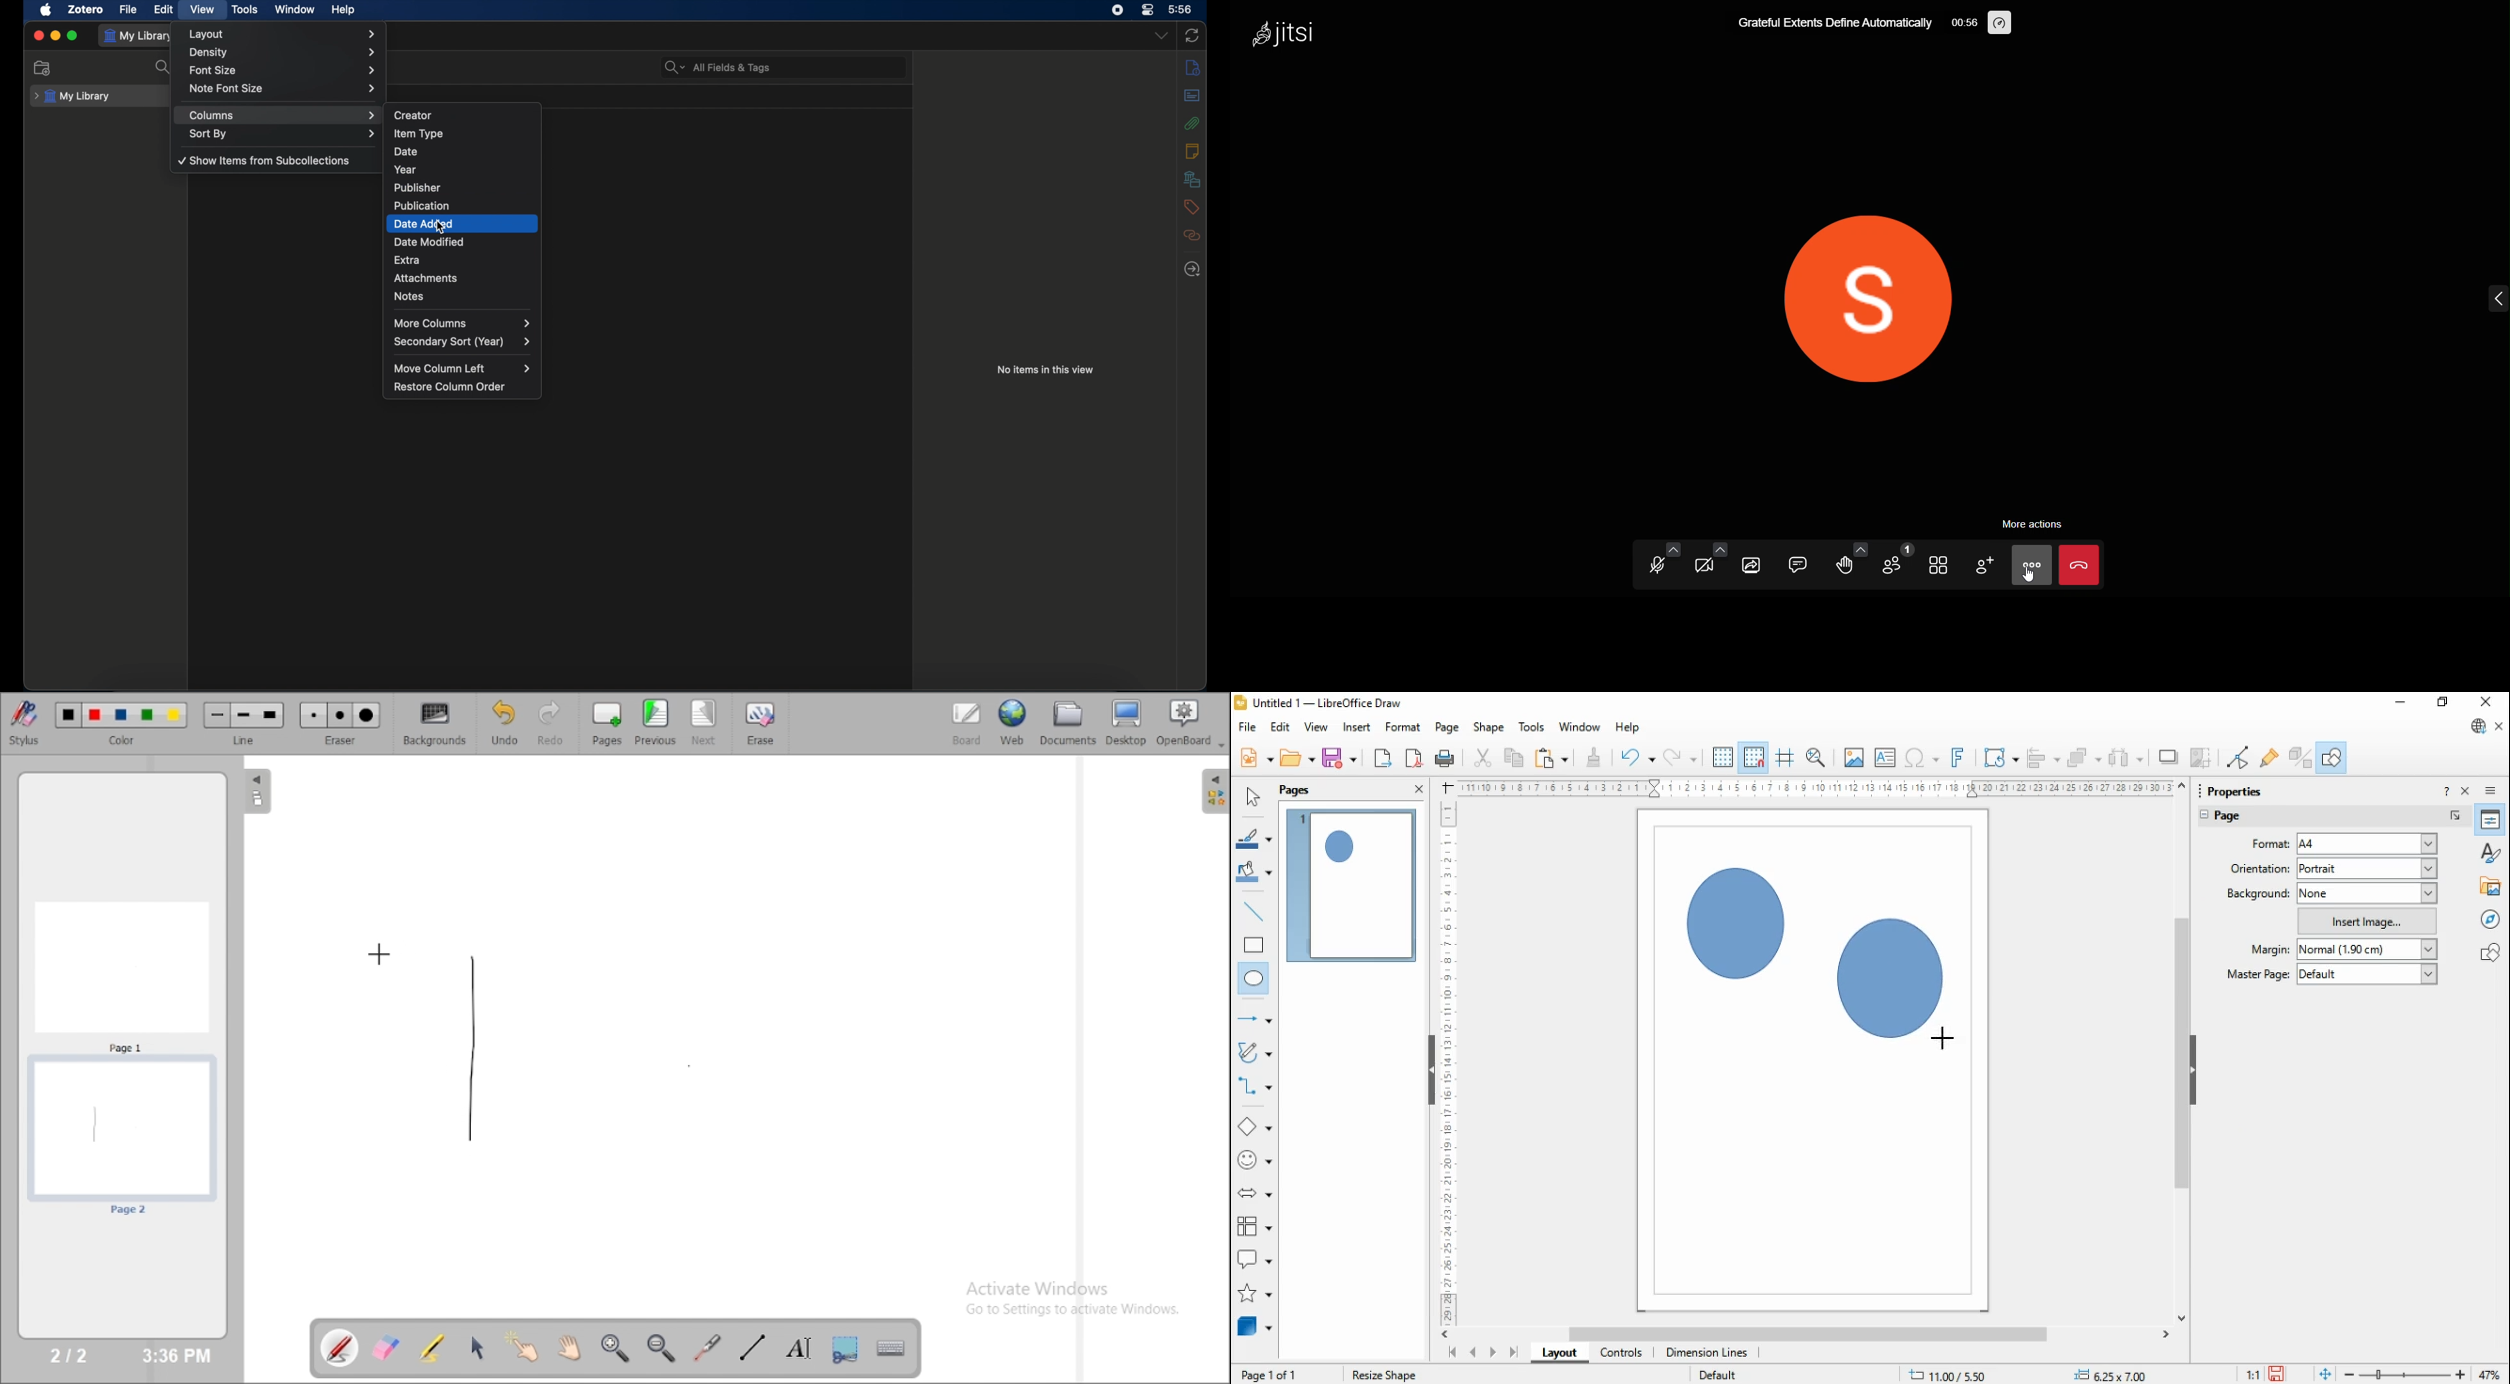 This screenshot has width=2520, height=1400. What do you see at coordinates (1147, 10) in the screenshot?
I see `control center` at bounding box center [1147, 10].